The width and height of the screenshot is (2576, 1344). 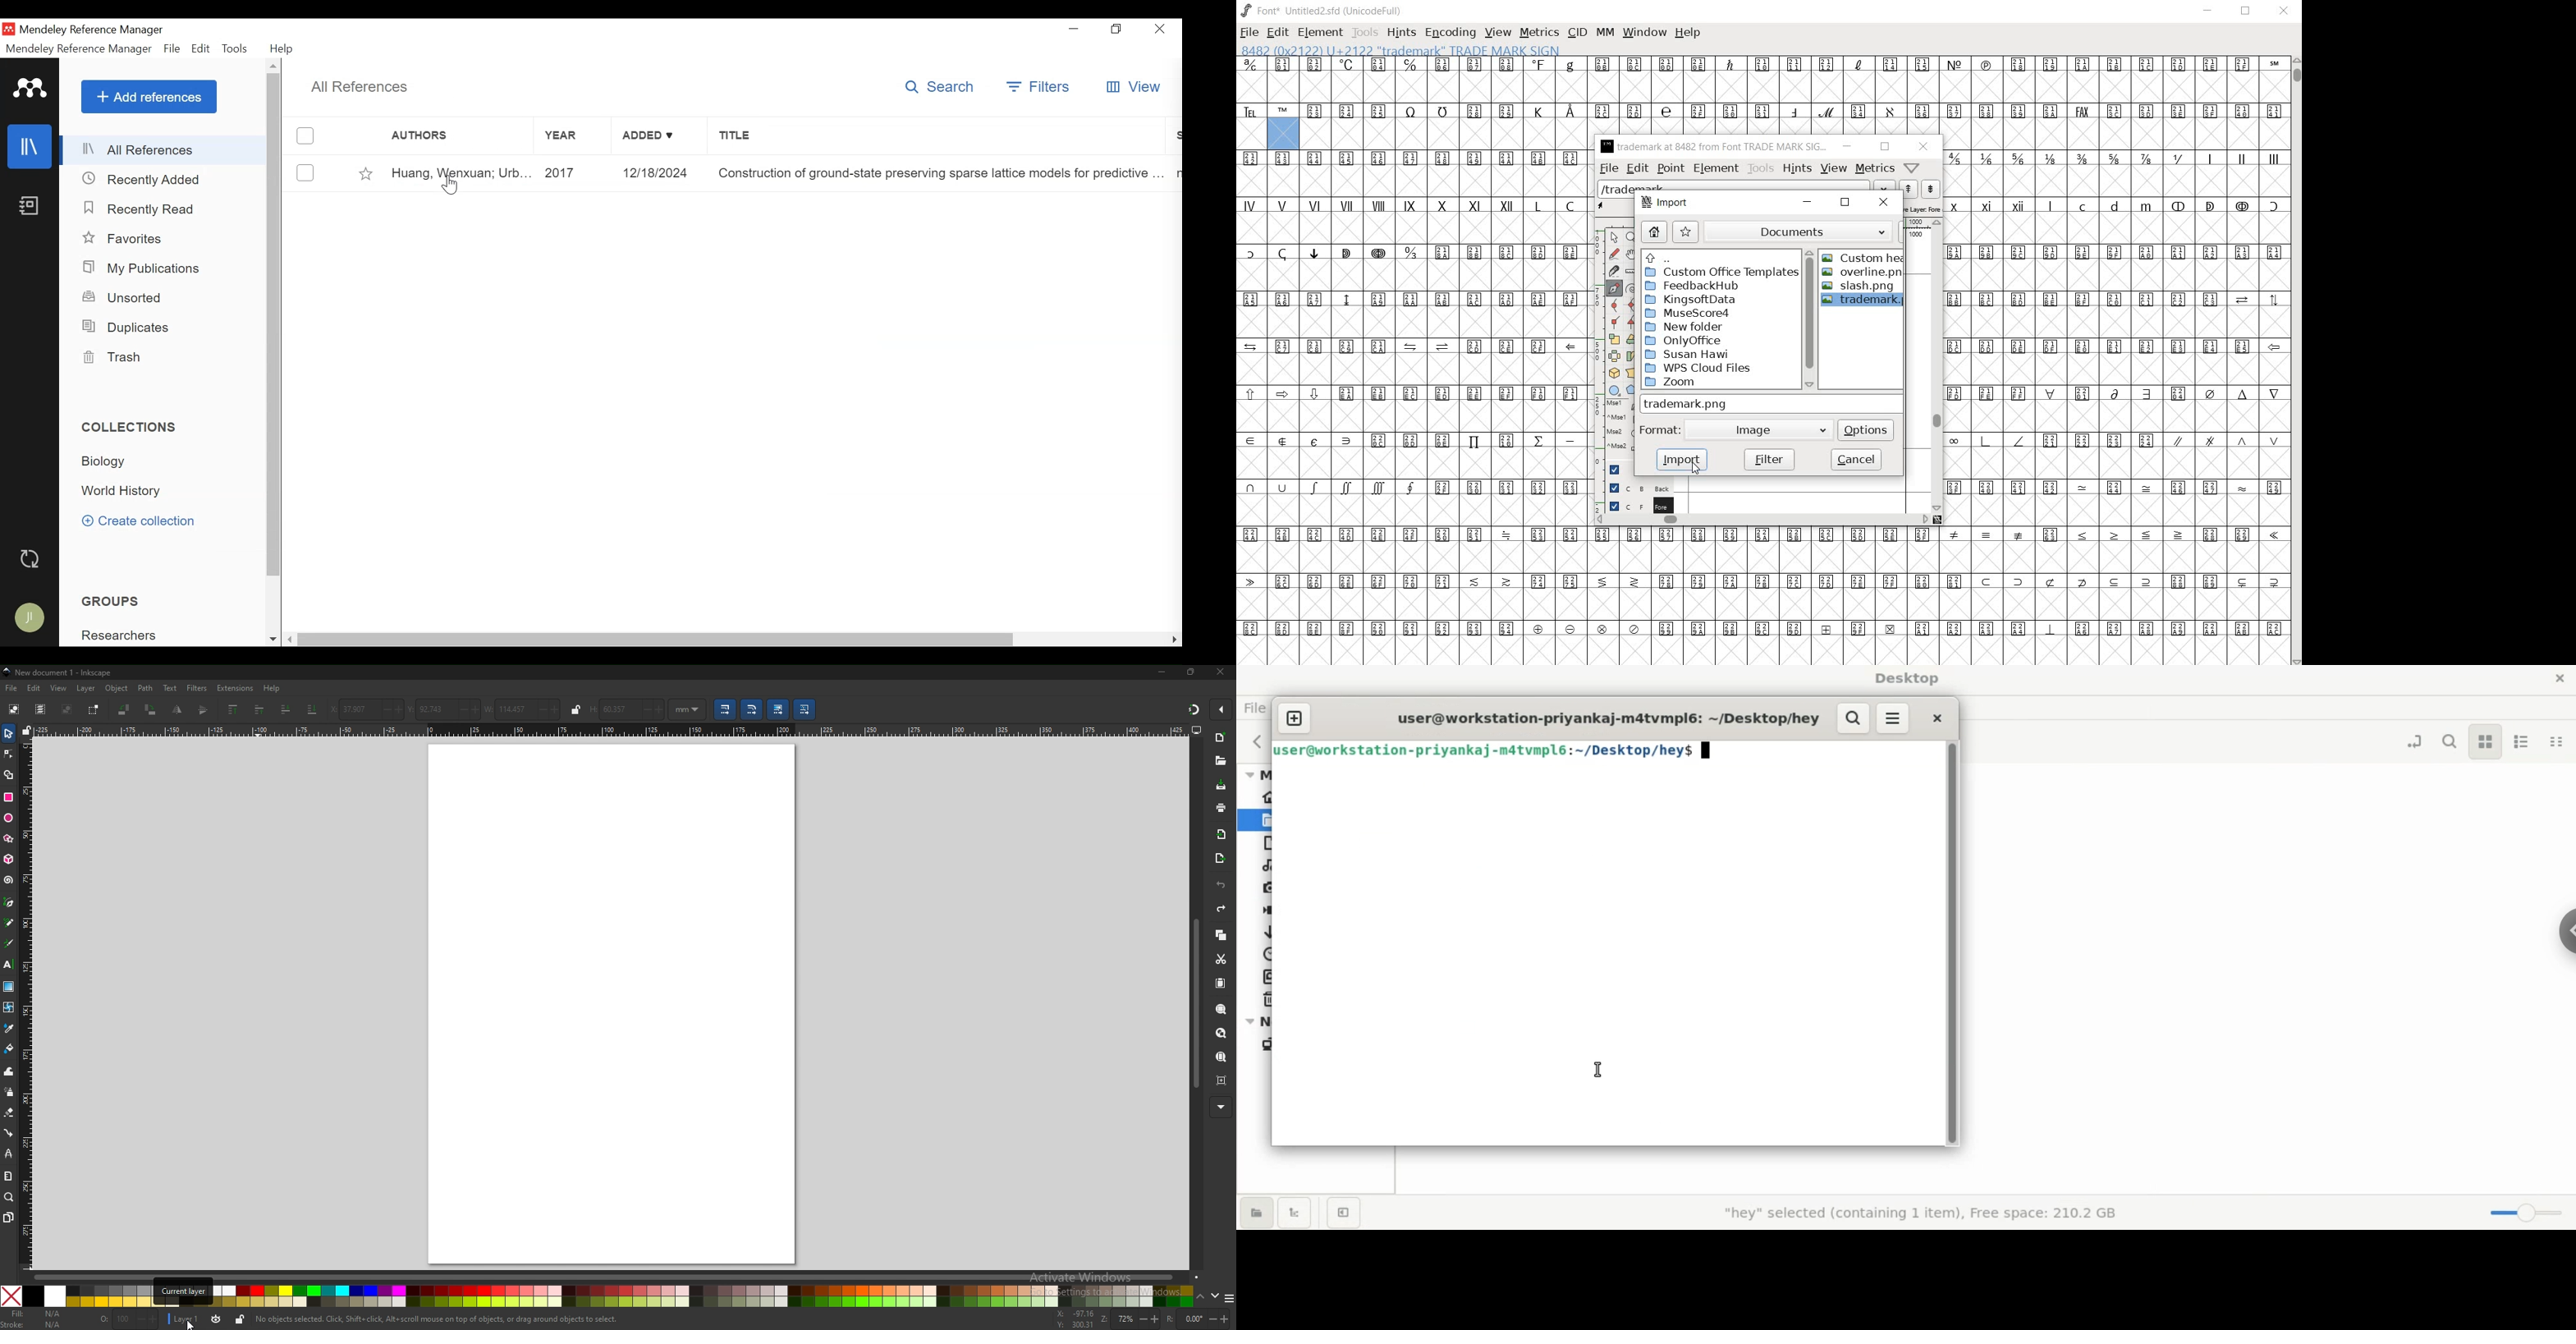 What do you see at coordinates (1688, 312) in the screenshot?
I see `MuseScore4` at bounding box center [1688, 312].